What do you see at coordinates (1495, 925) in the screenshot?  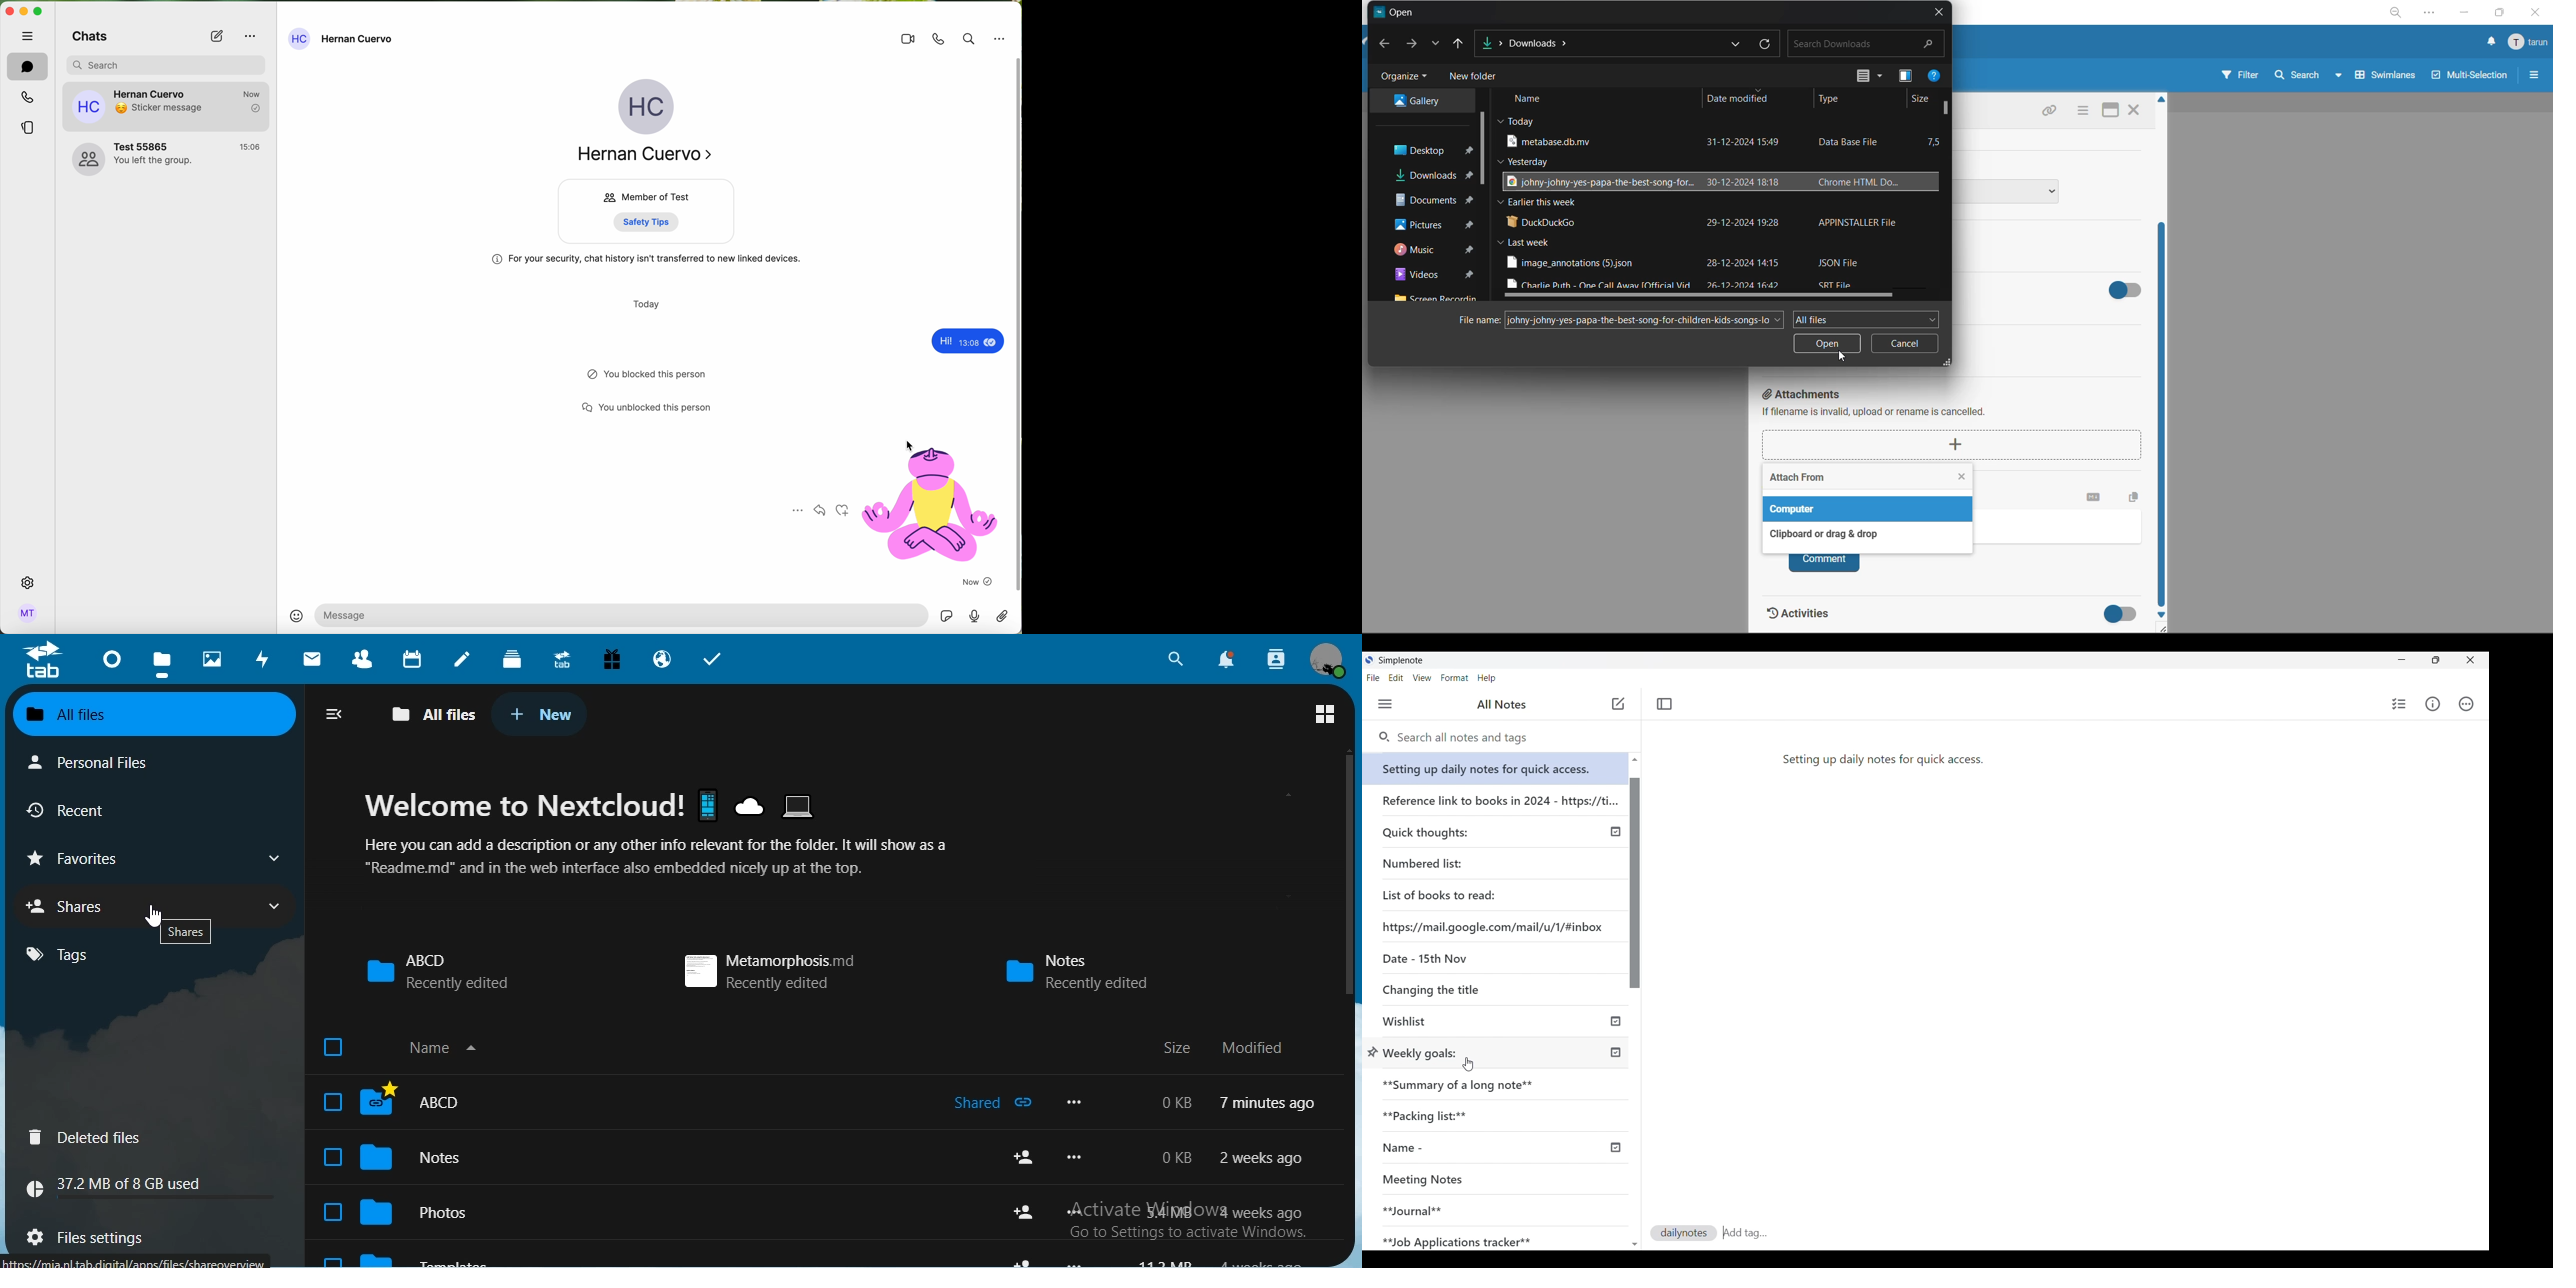 I see `https://mail.google.com/mail/u/1/#INBOX` at bounding box center [1495, 925].